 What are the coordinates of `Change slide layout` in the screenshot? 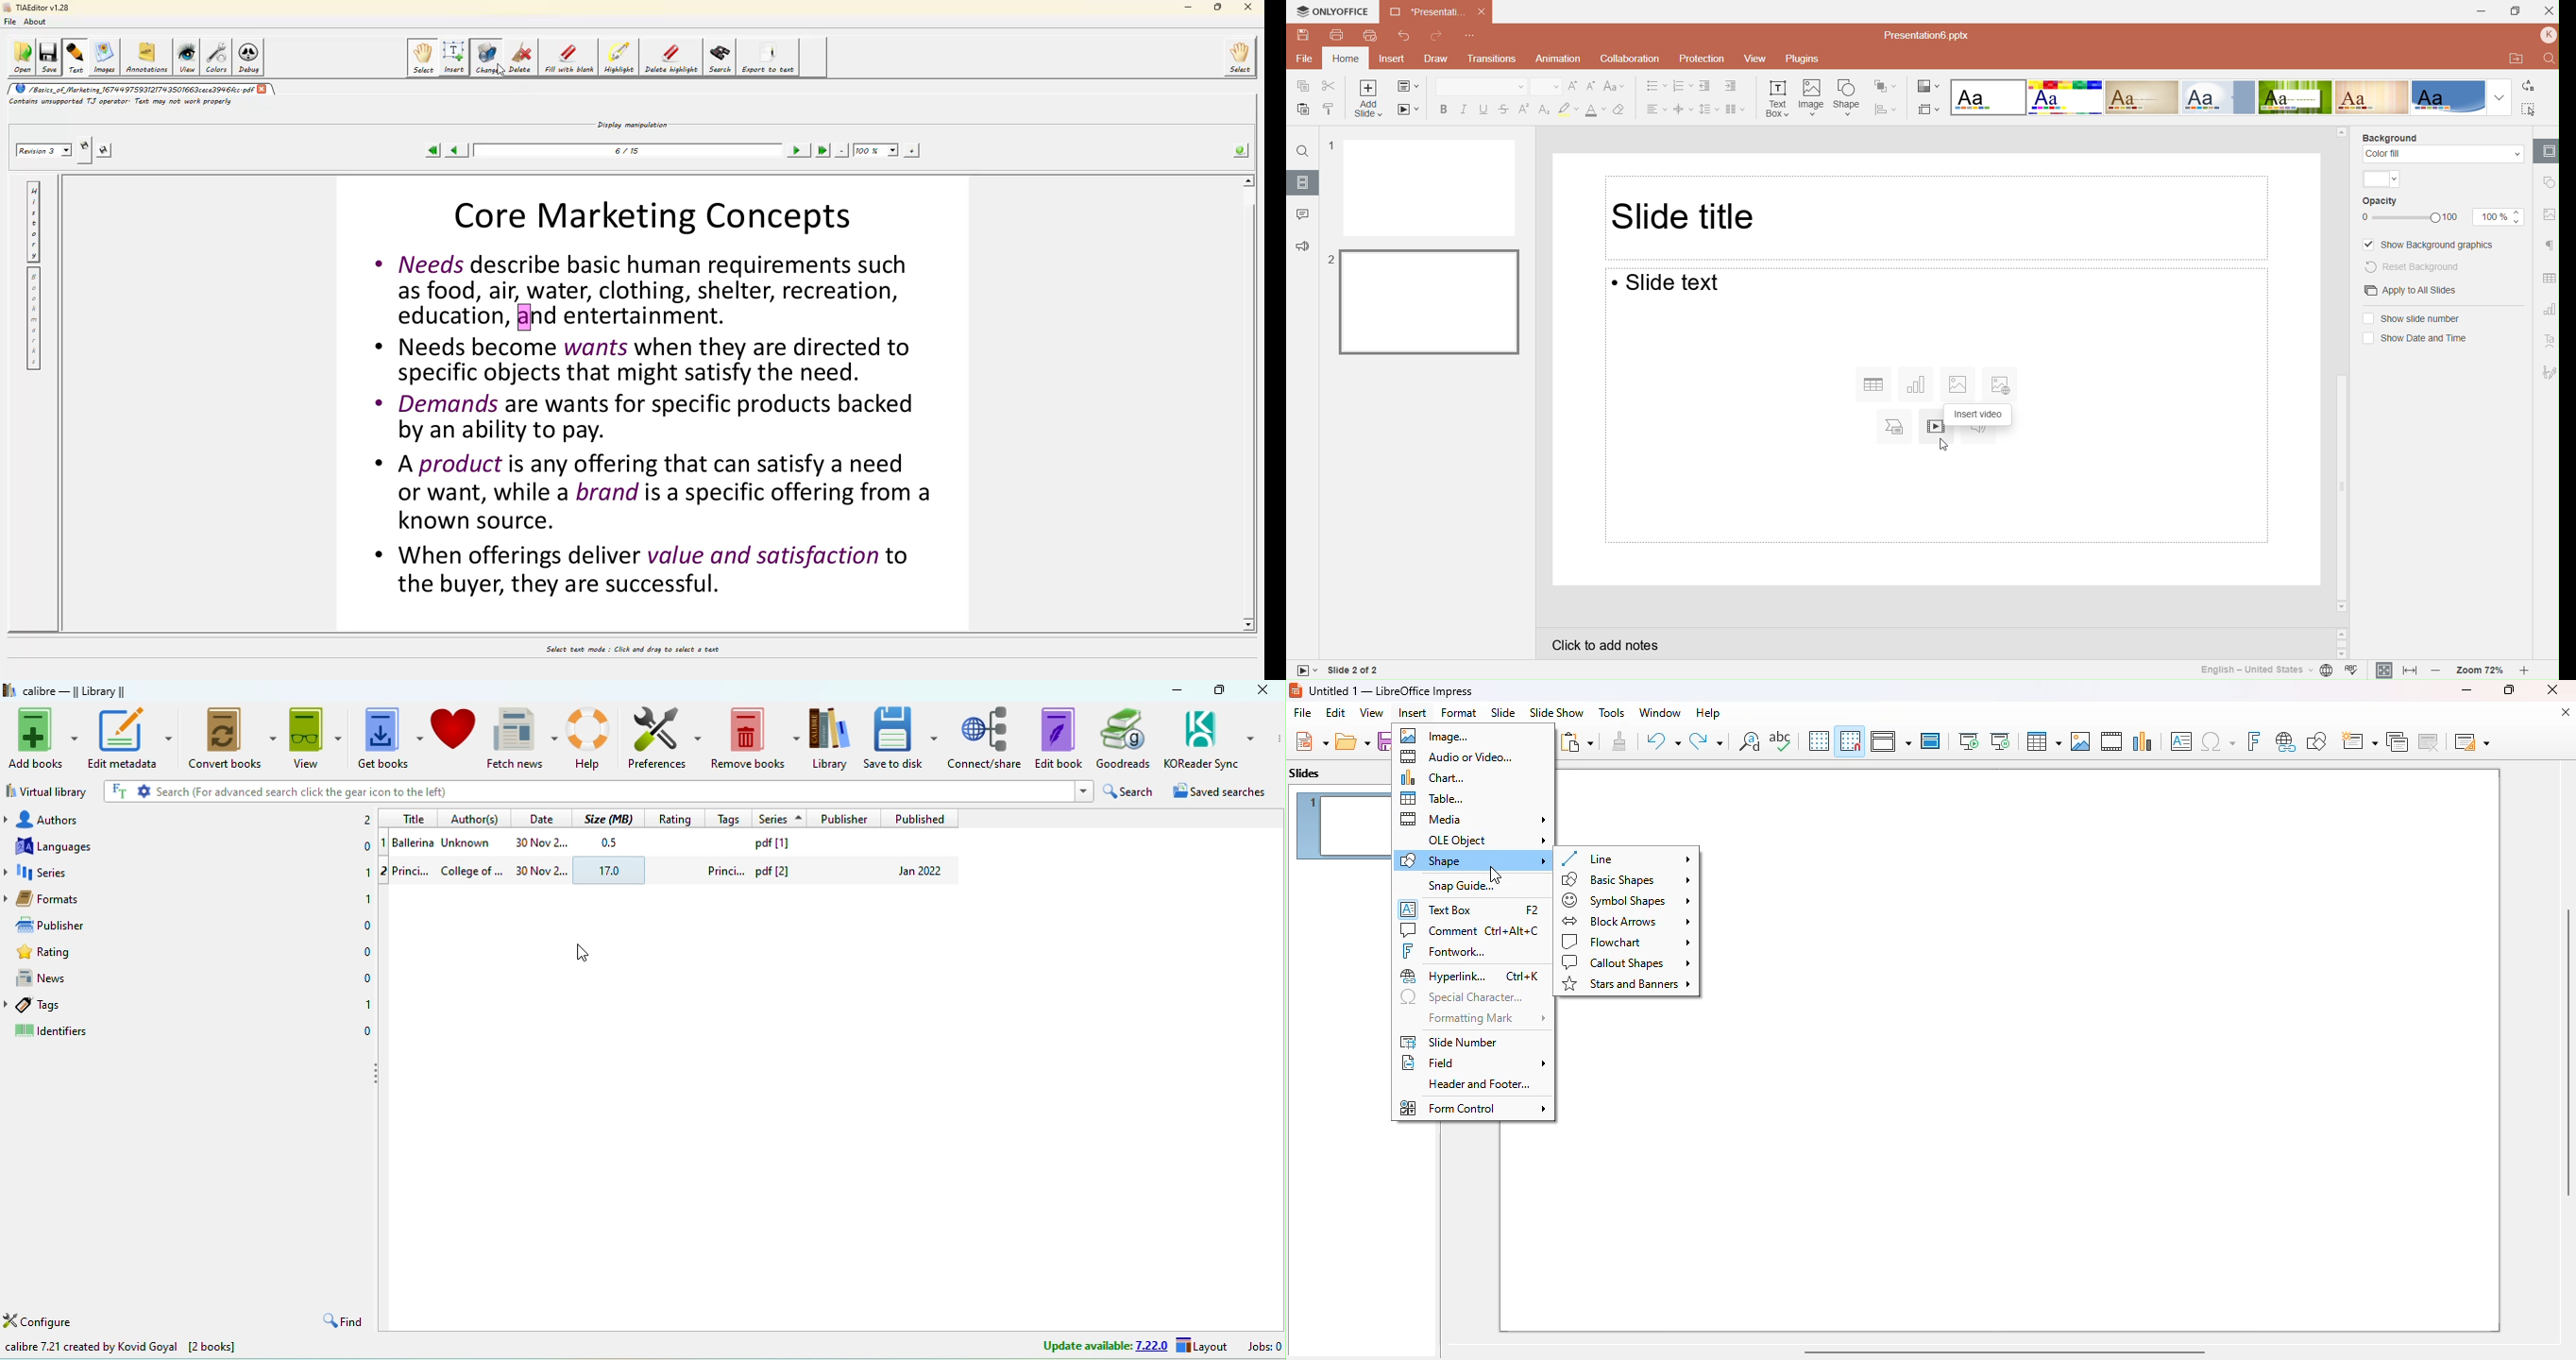 It's located at (1409, 87).